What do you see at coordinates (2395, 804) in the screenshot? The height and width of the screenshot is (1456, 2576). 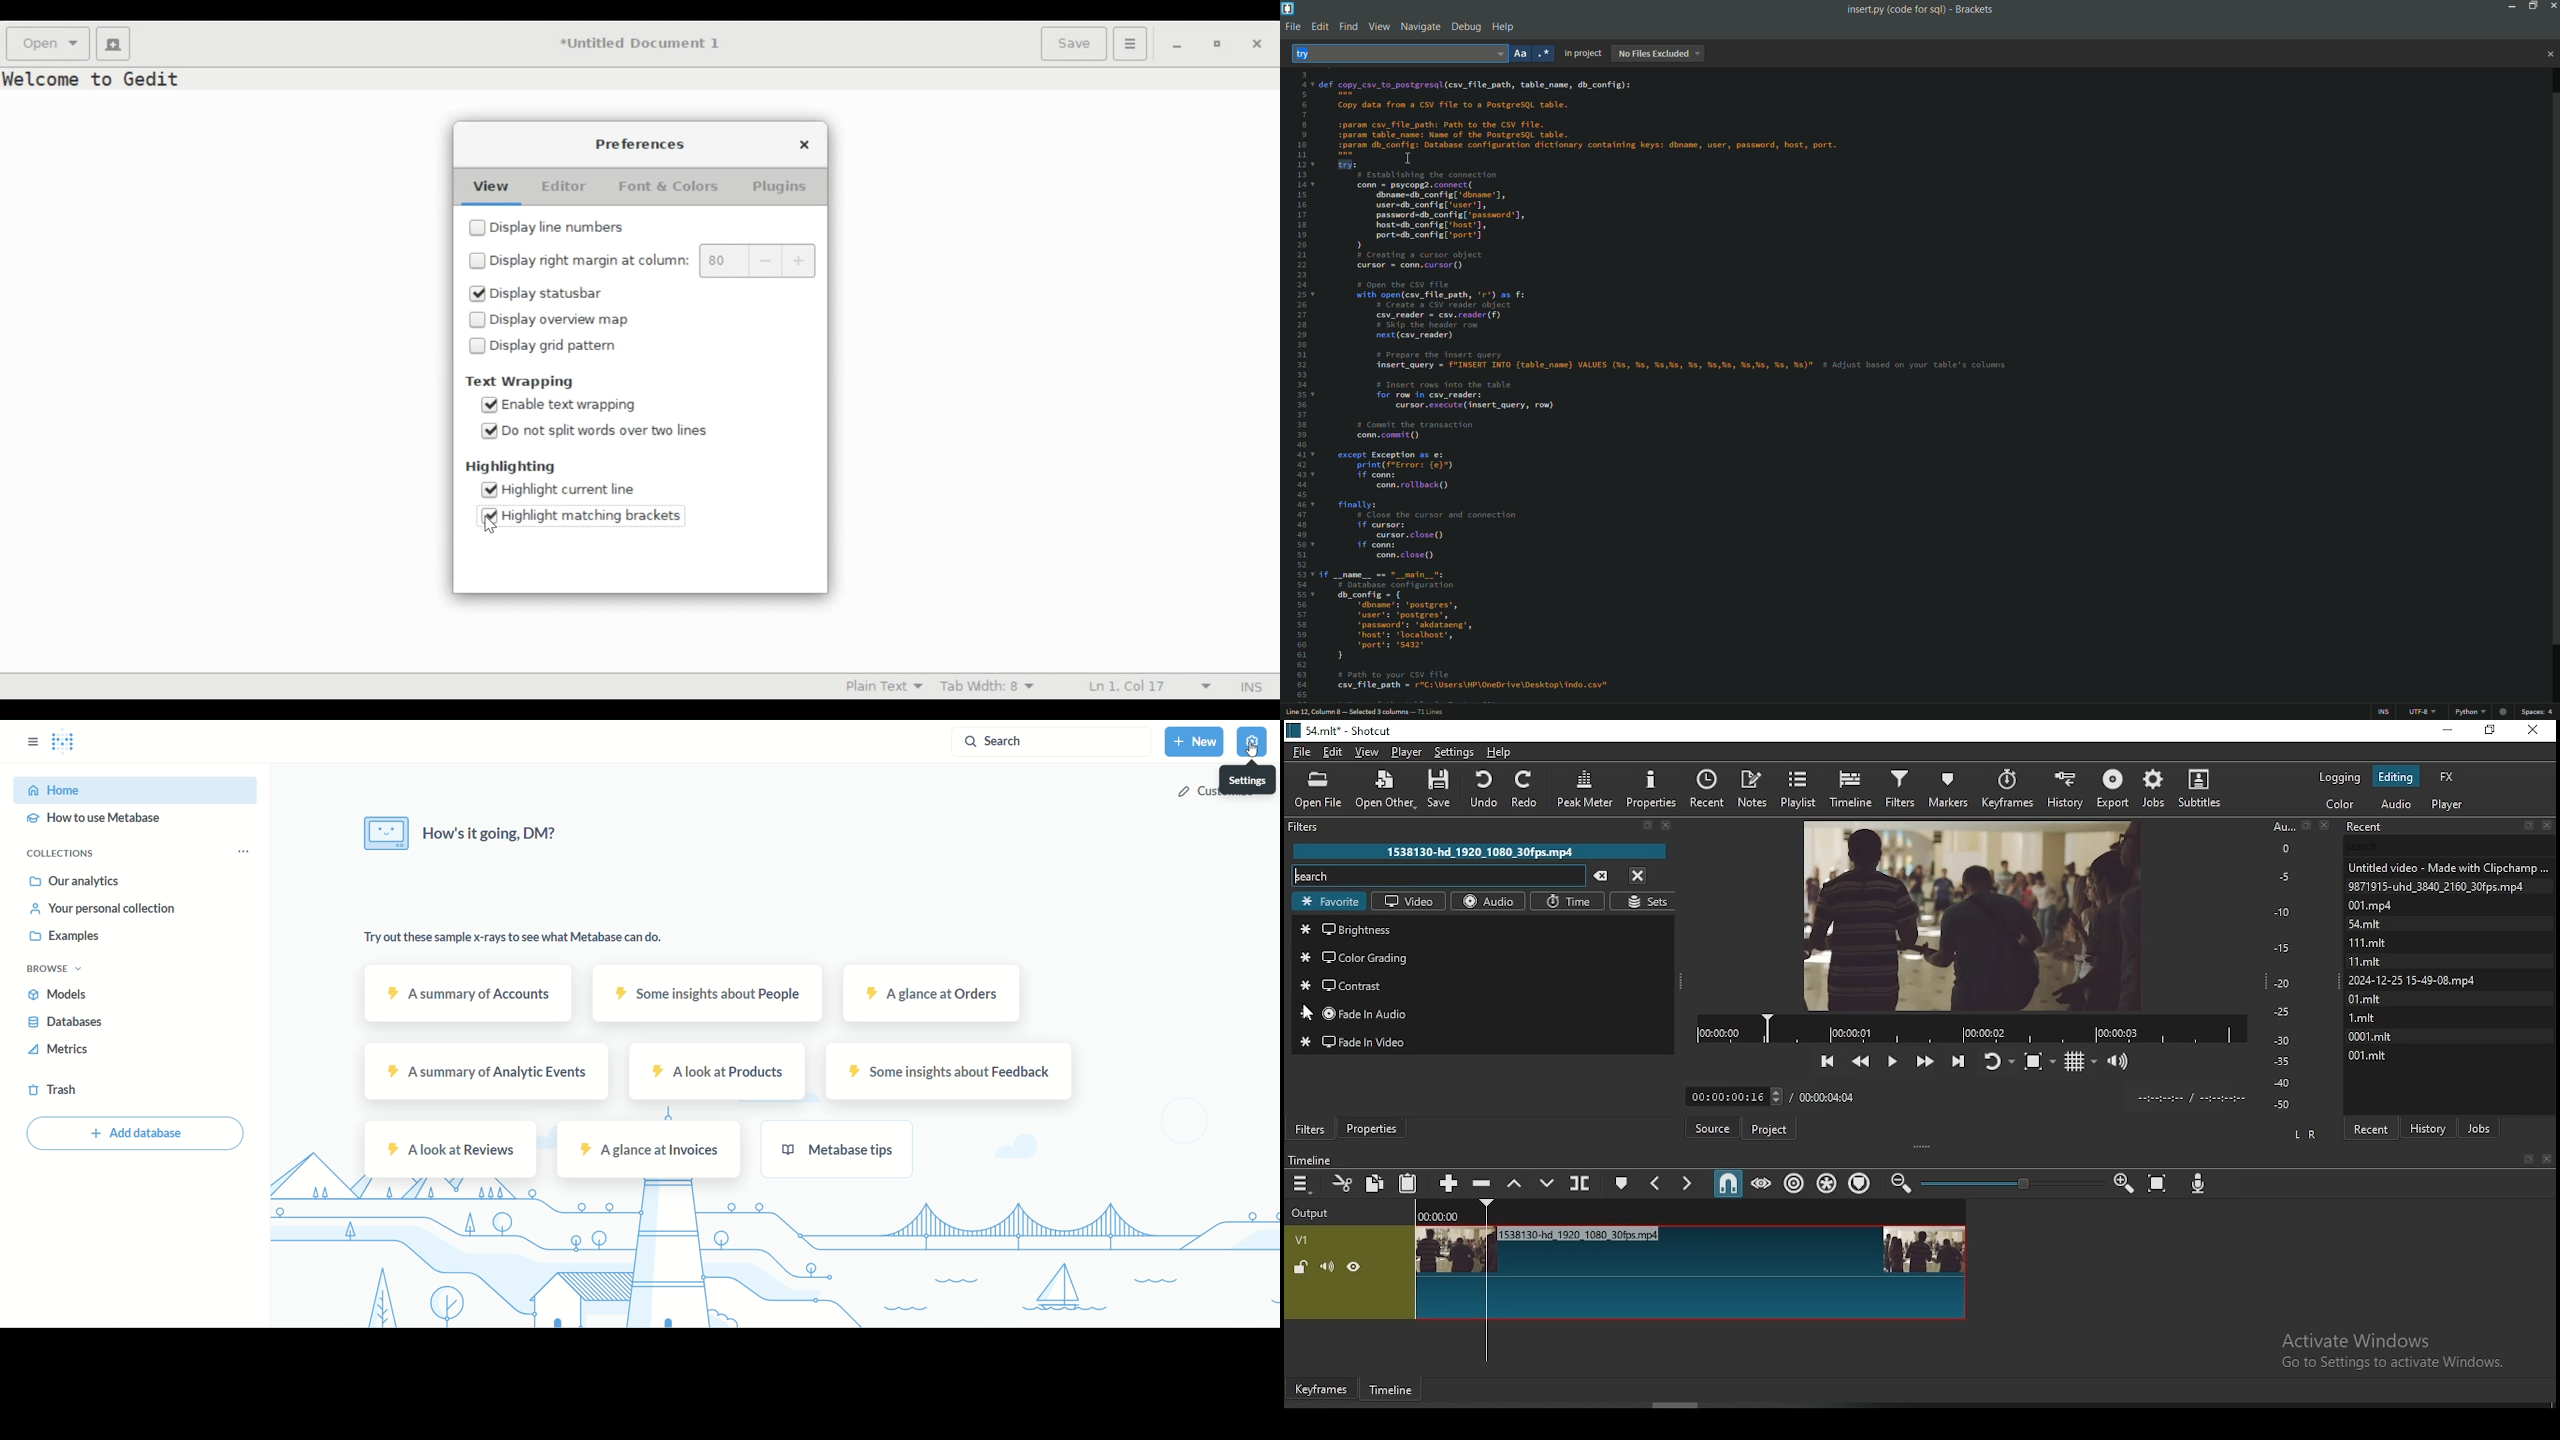 I see `audio` at bounding box center [2395, 804].